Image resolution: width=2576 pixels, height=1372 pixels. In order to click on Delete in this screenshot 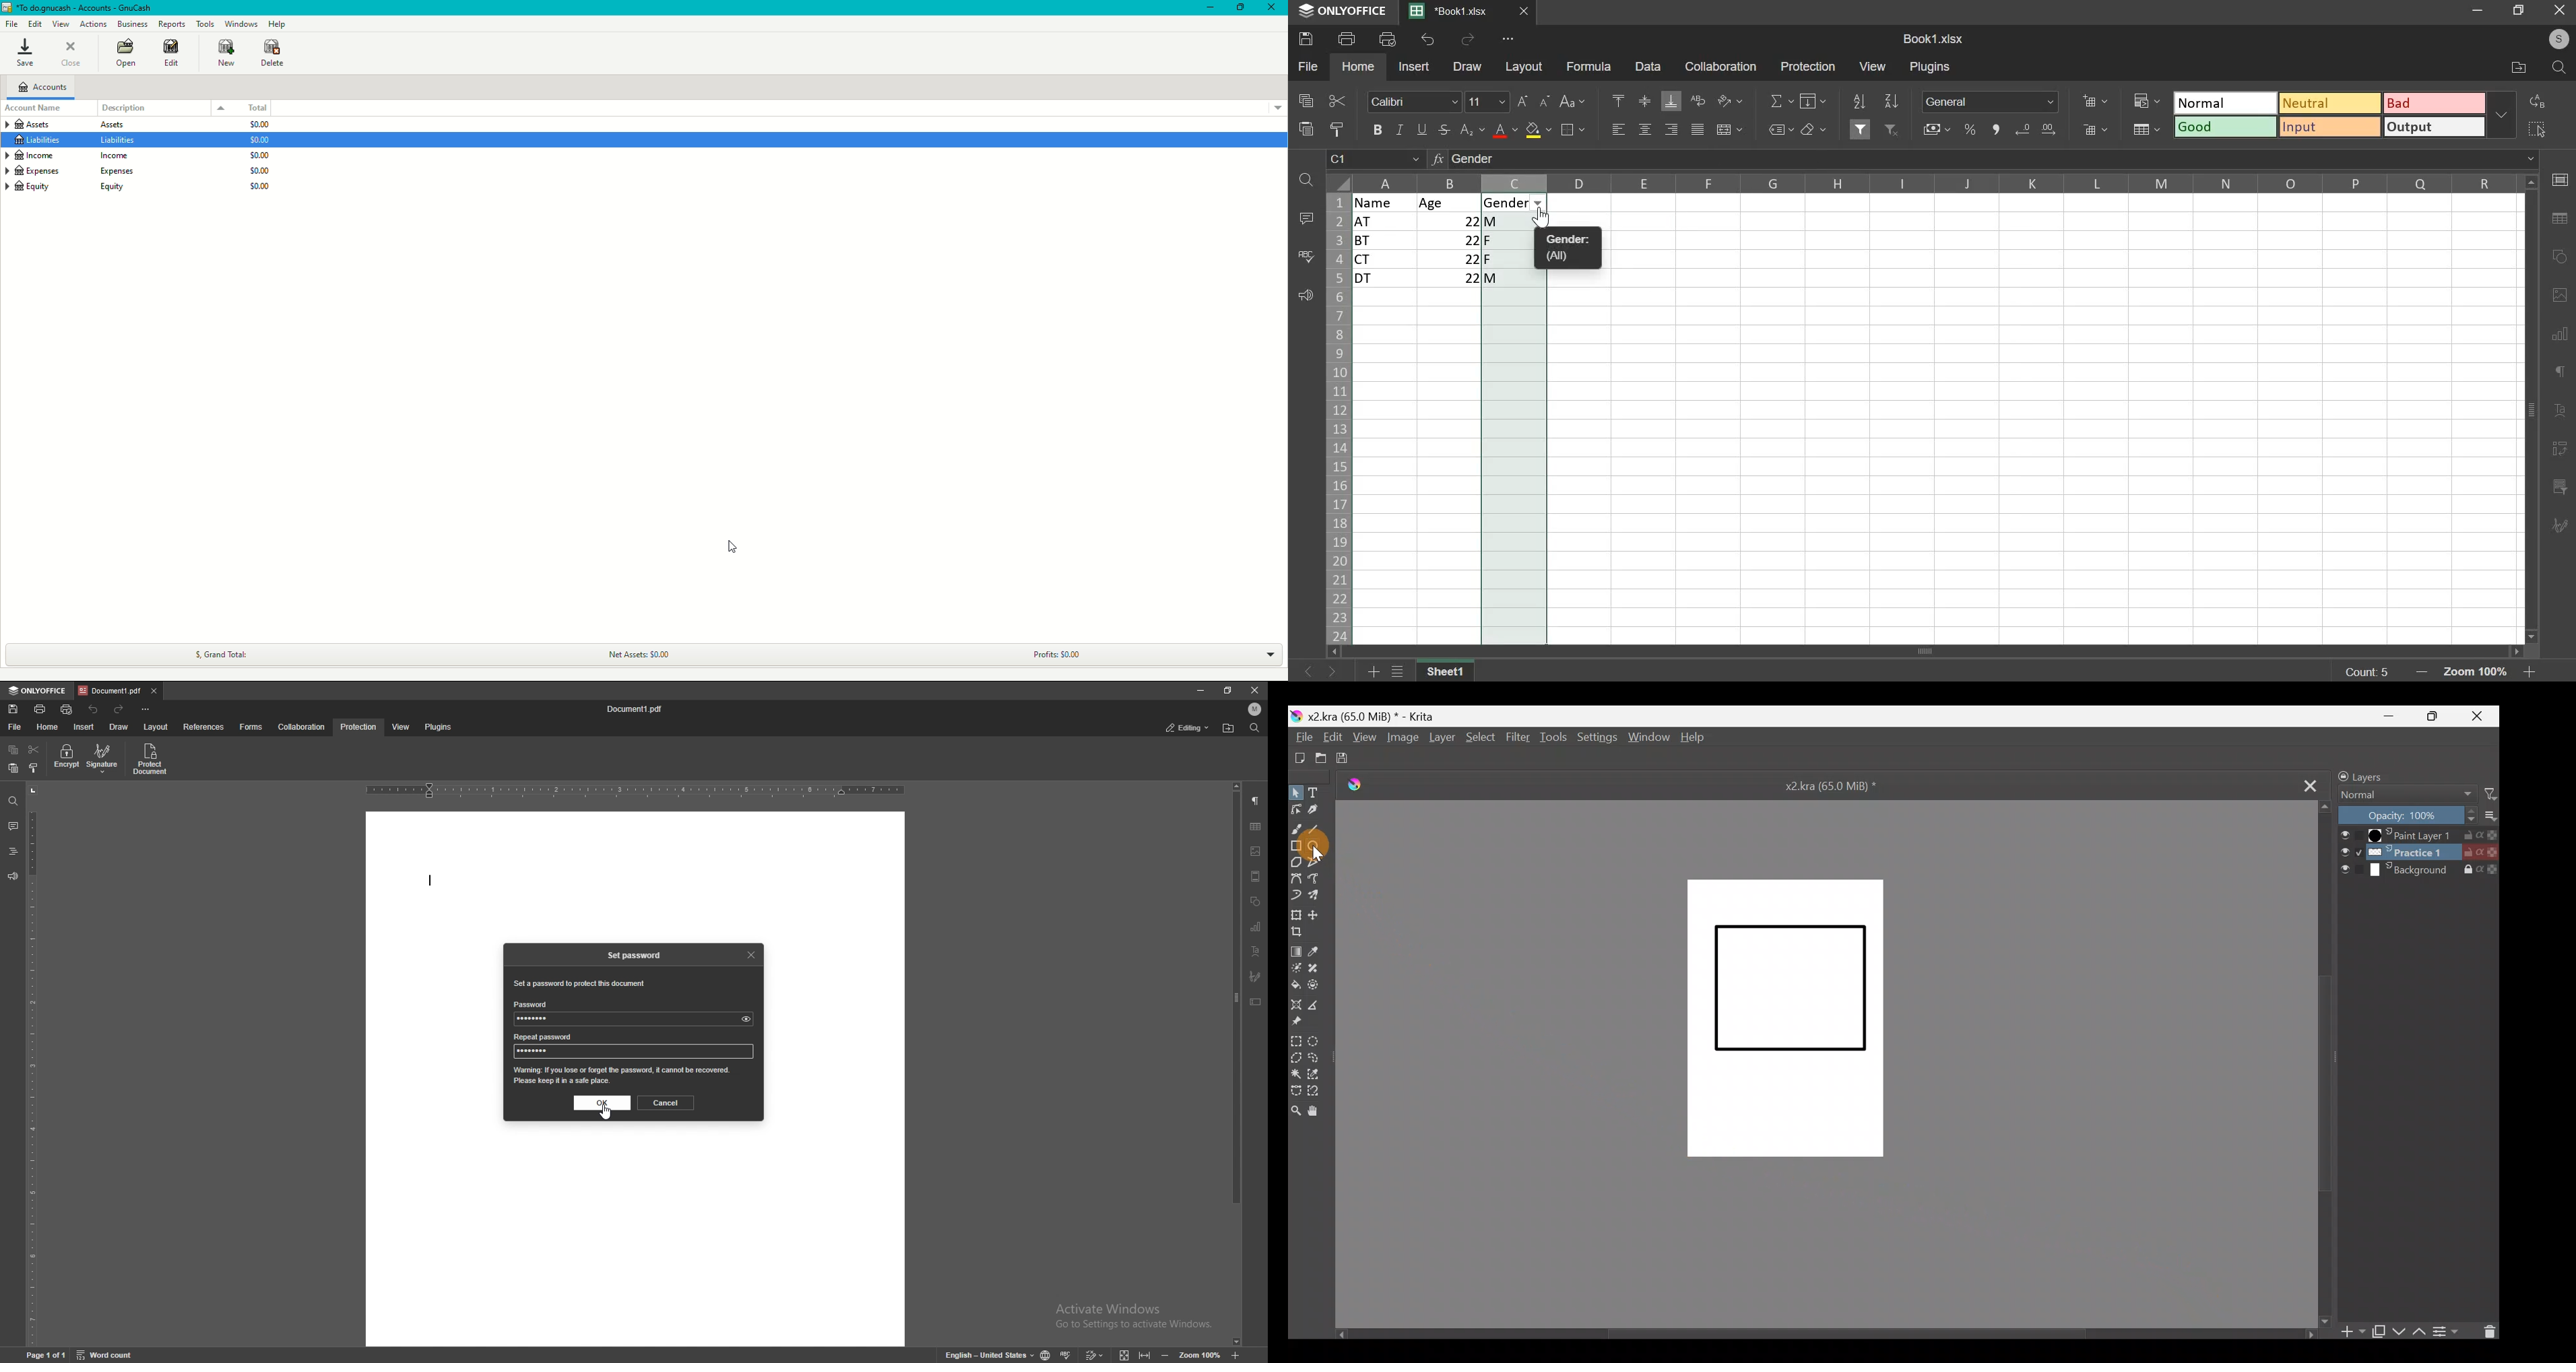, I will do `click(274, 56)`.